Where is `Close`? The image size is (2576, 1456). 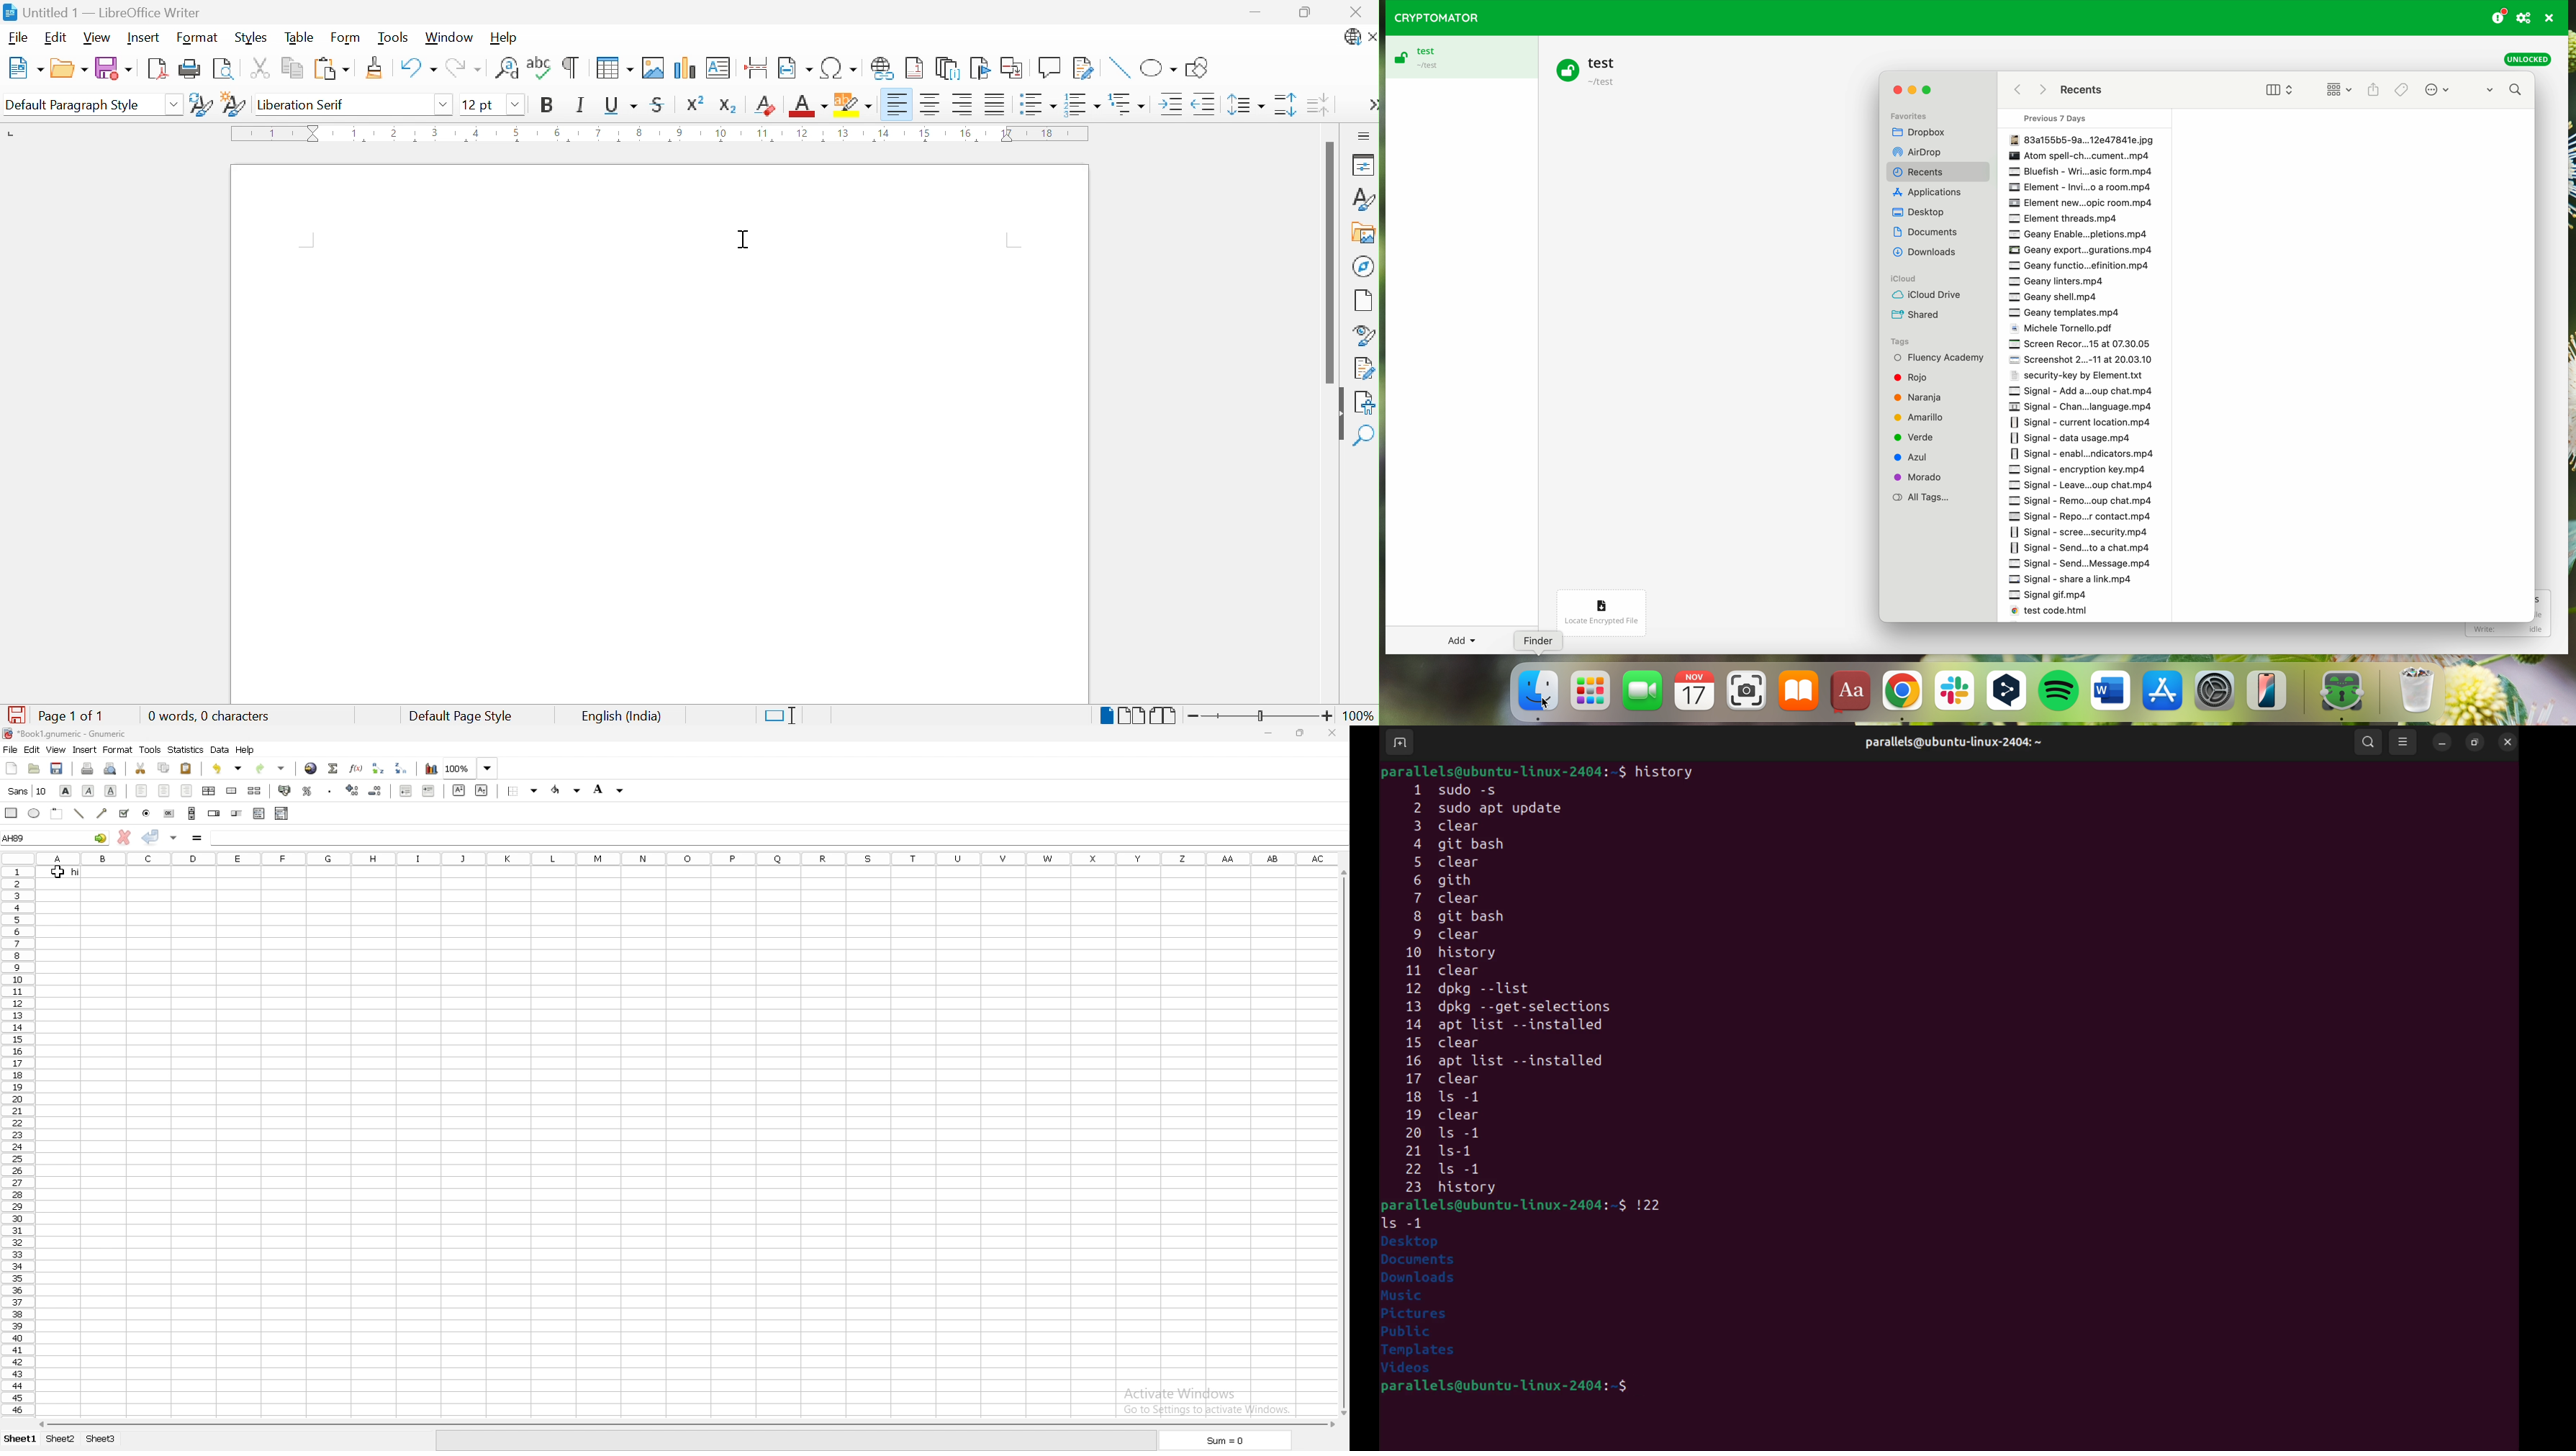
Close is located at coordinates (1370, 37).